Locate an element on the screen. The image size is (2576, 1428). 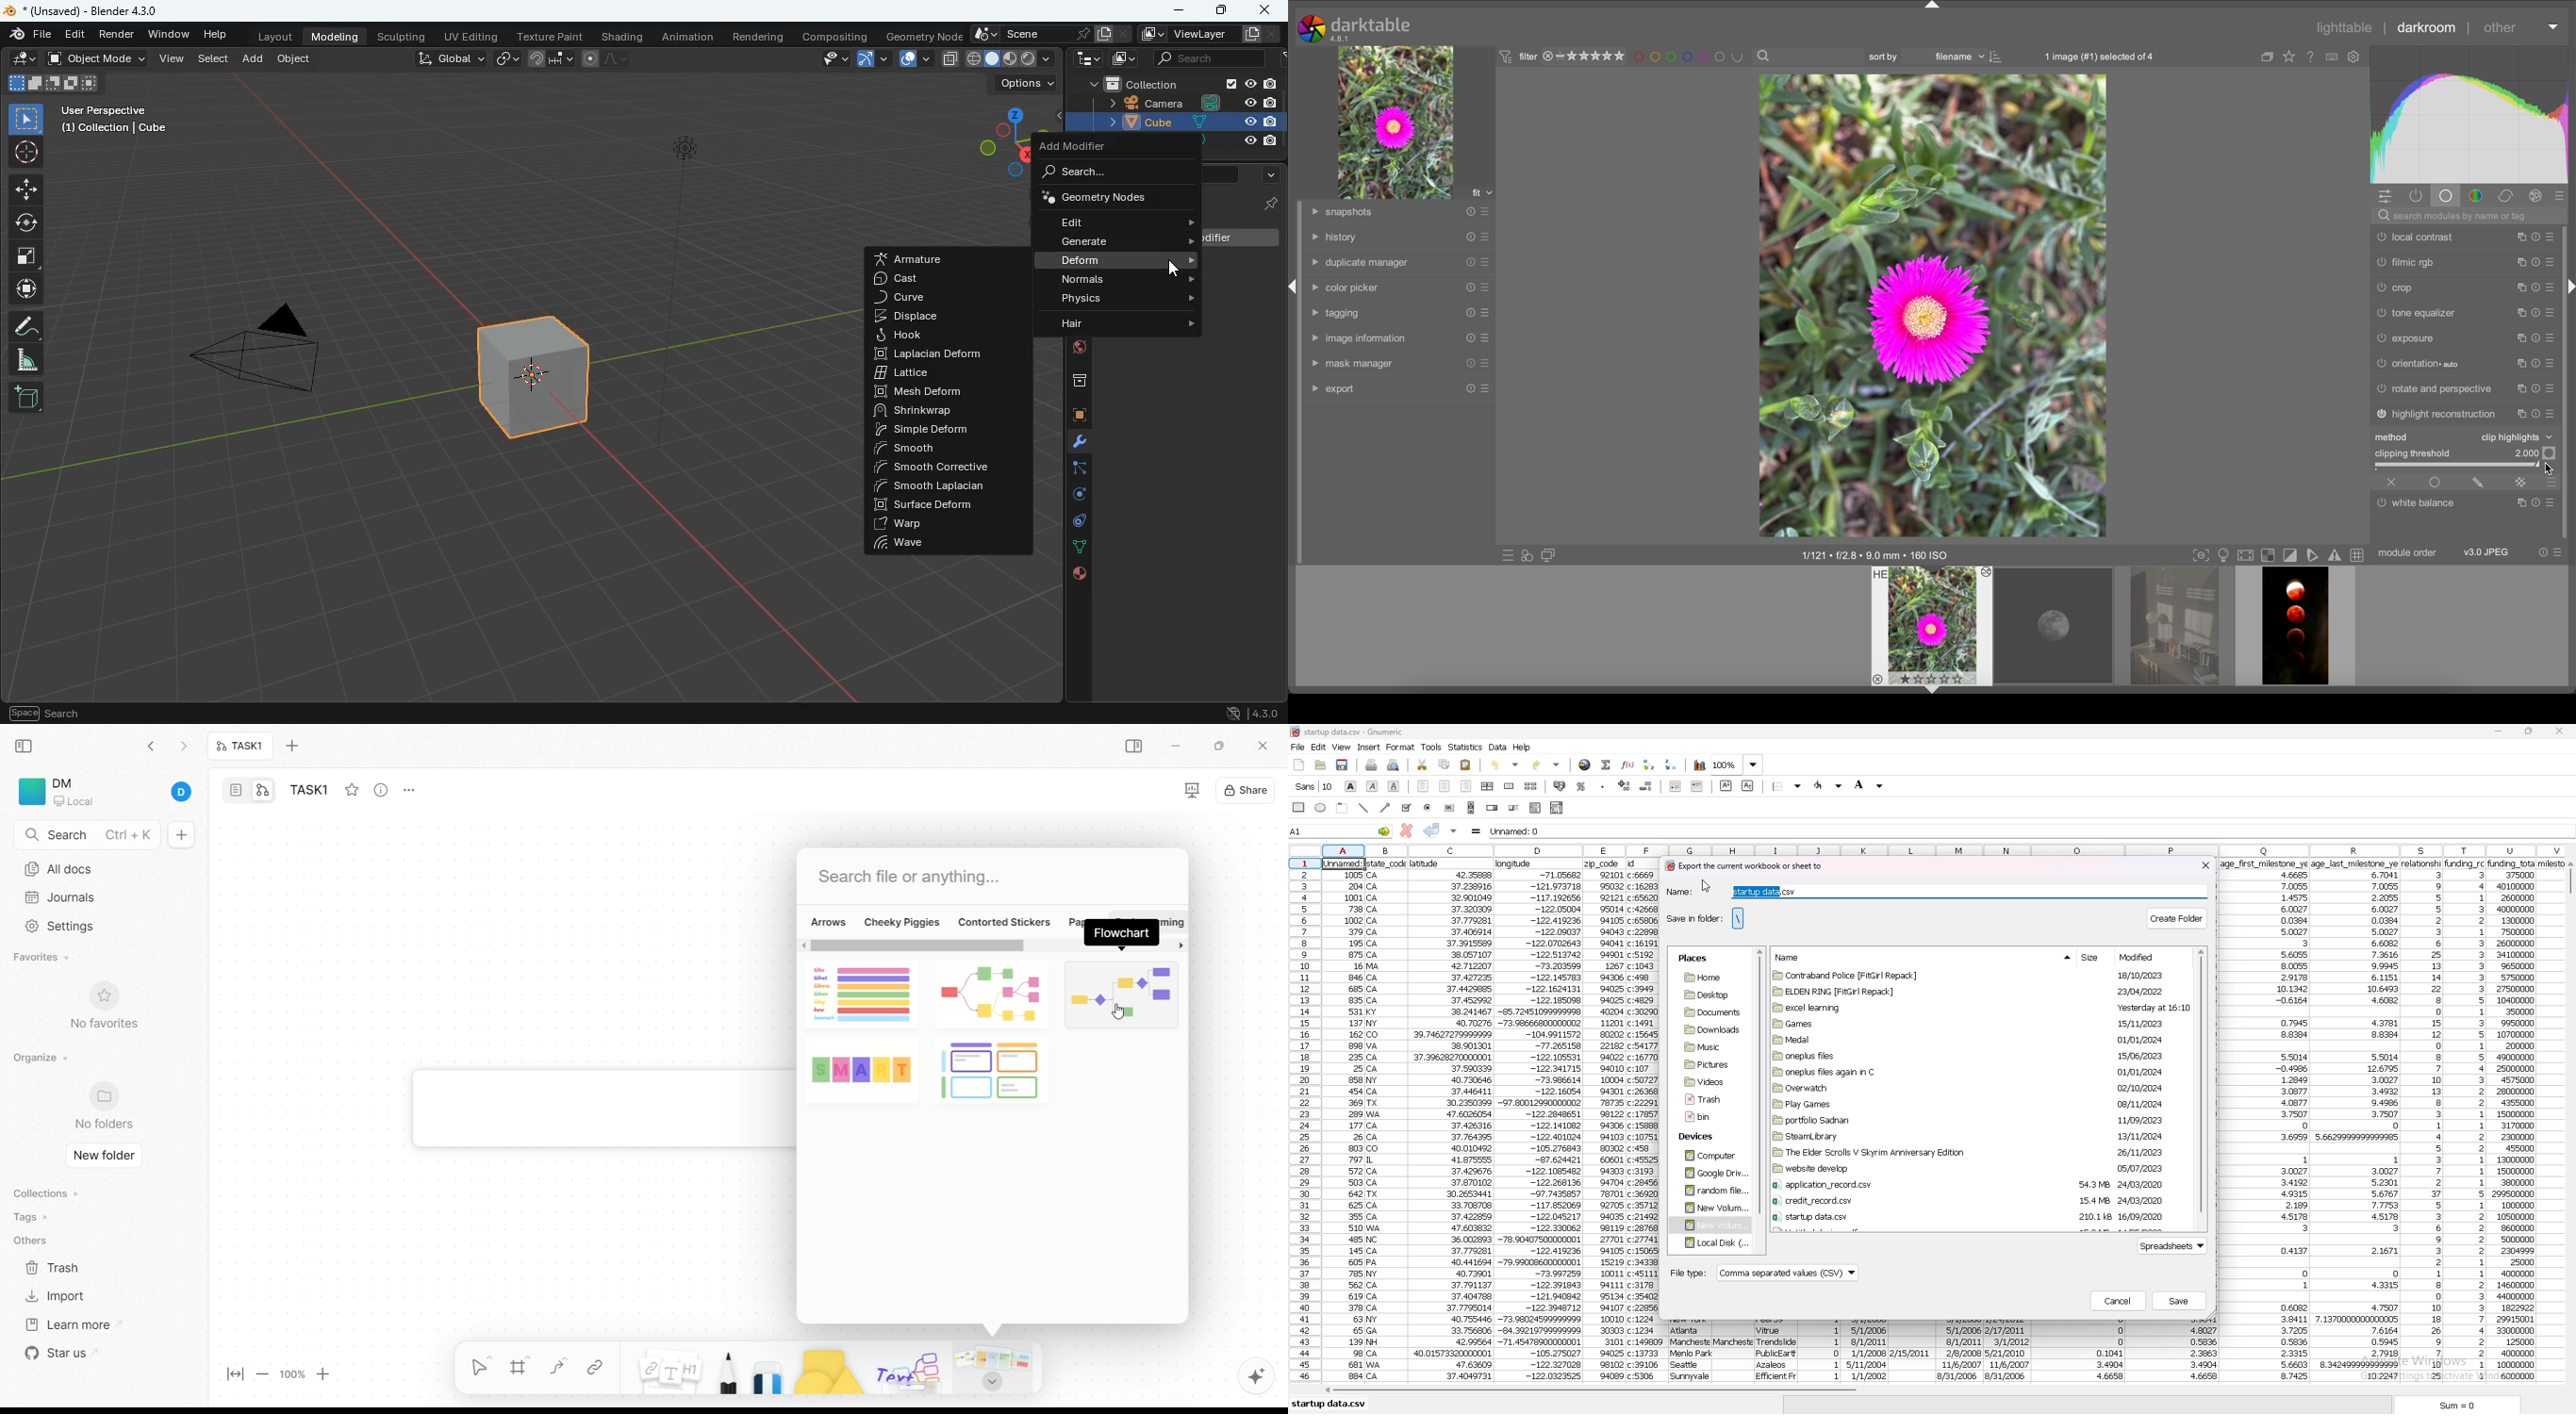
chart is located at coordinates (1700, 766).